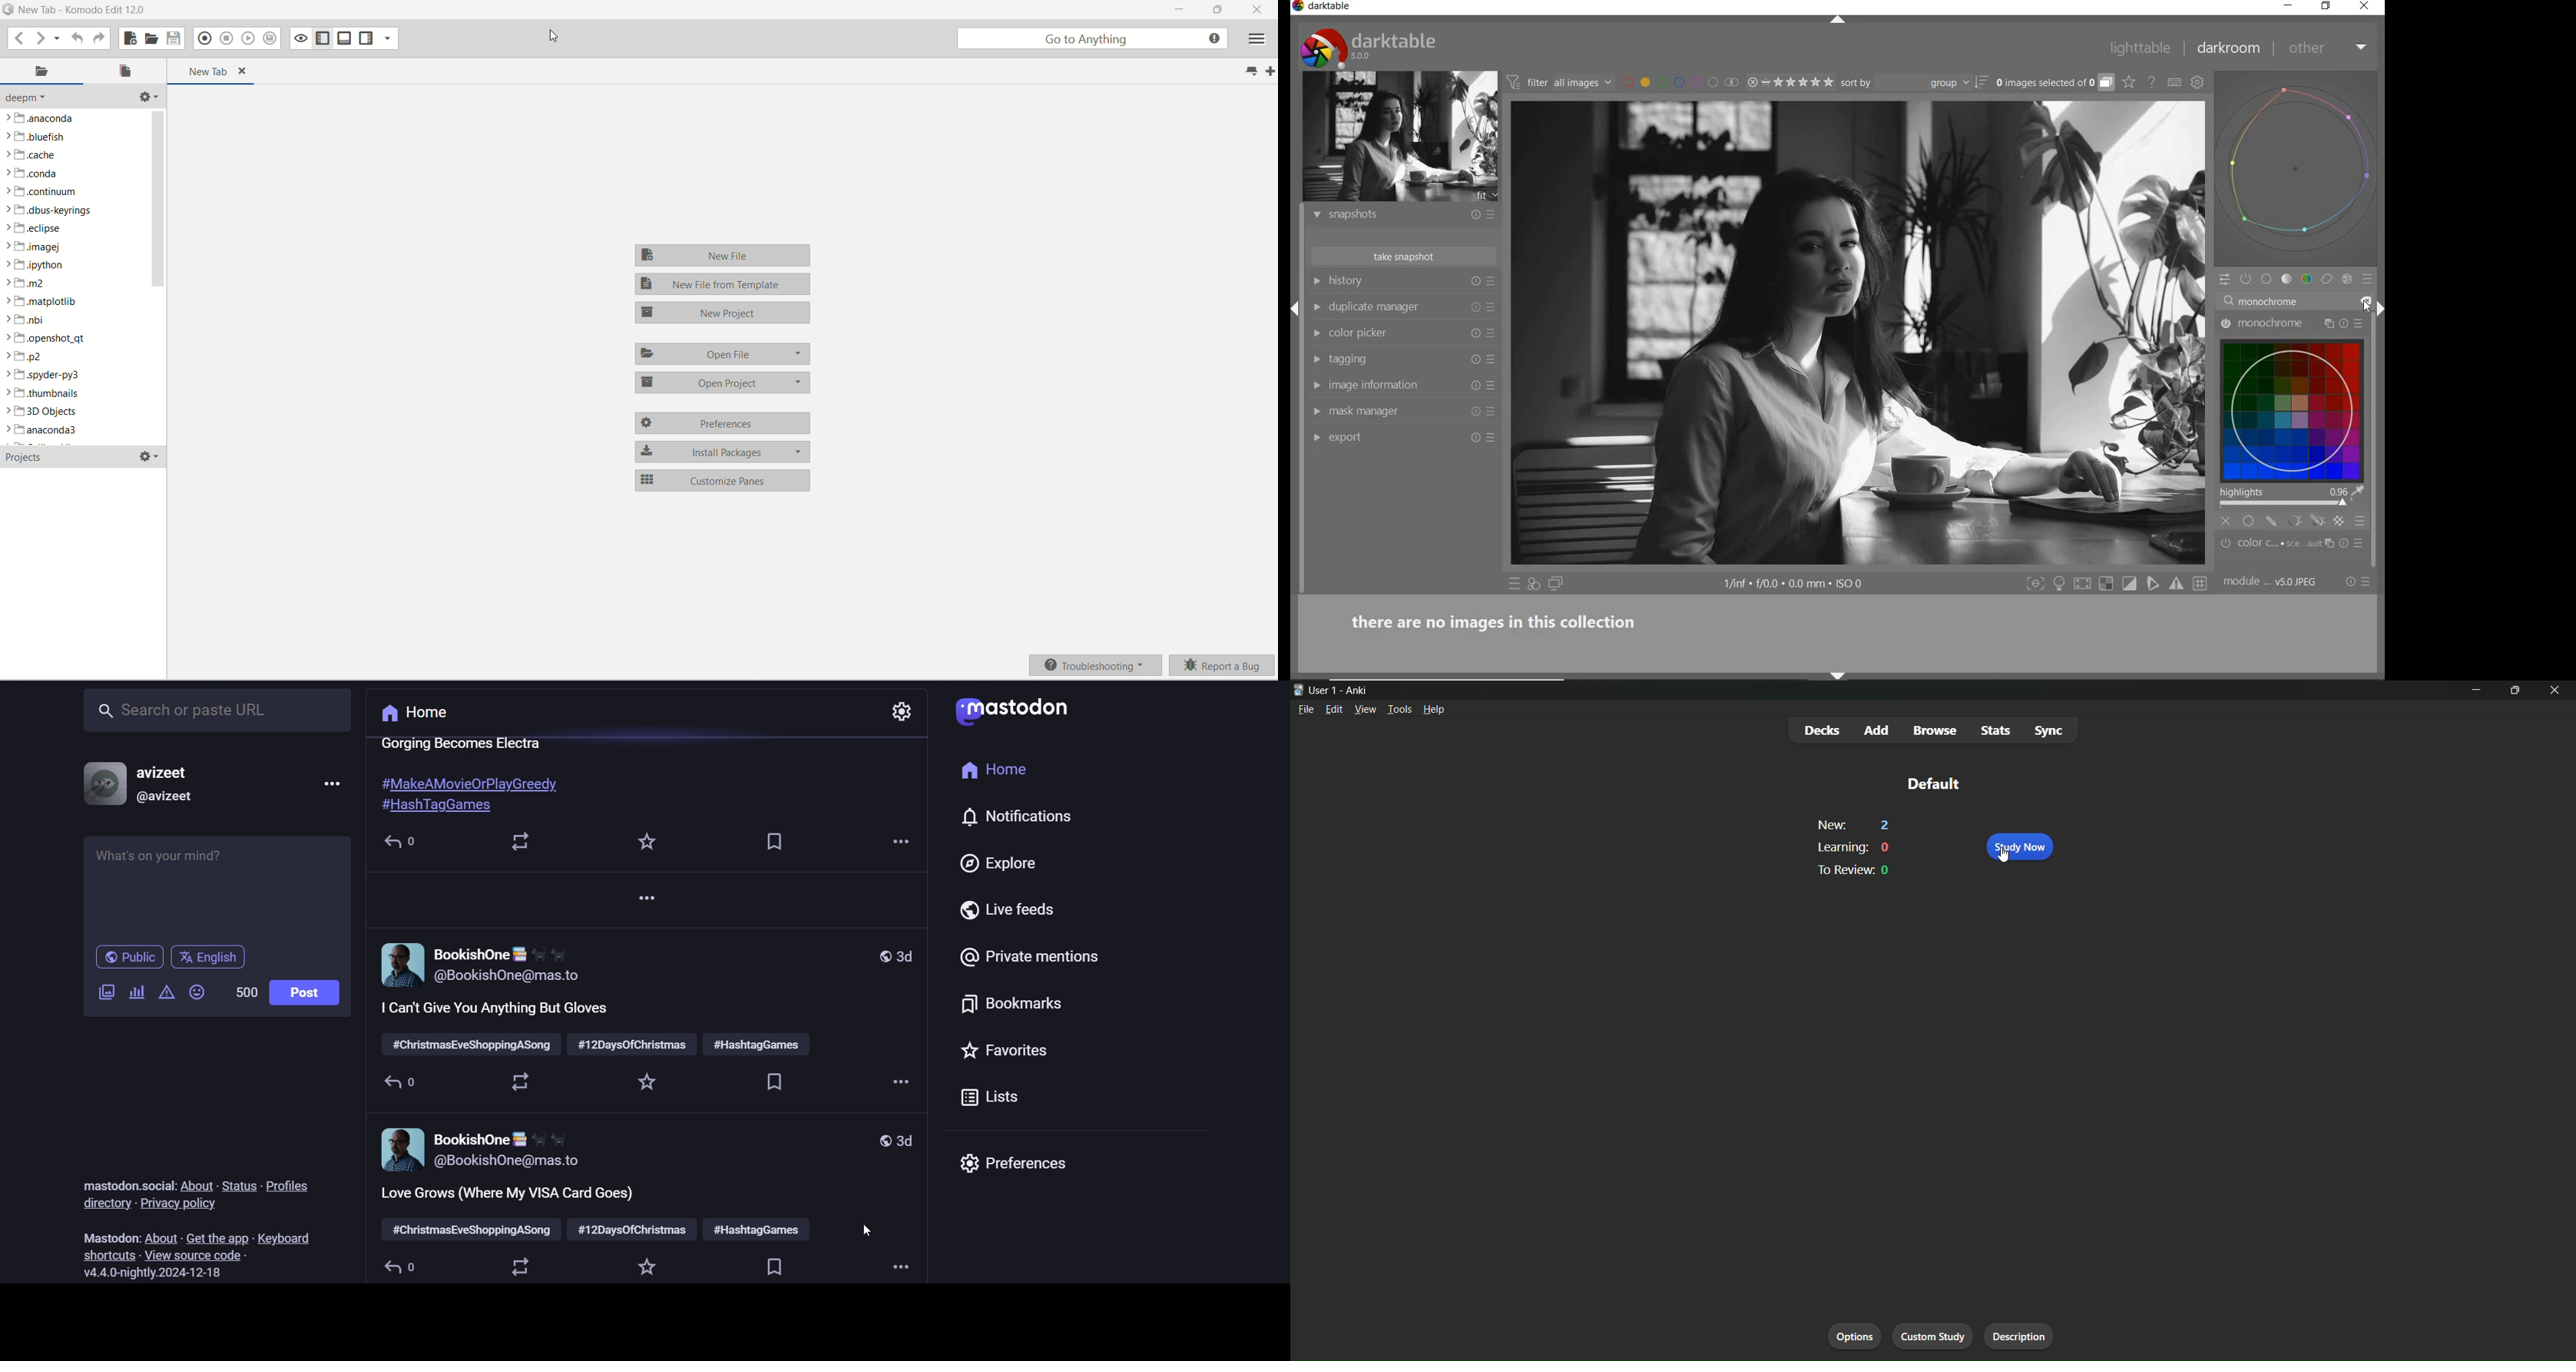 This screenshot has height=1372, width=2576. I want to click on new: 2, so click(1853, 821).